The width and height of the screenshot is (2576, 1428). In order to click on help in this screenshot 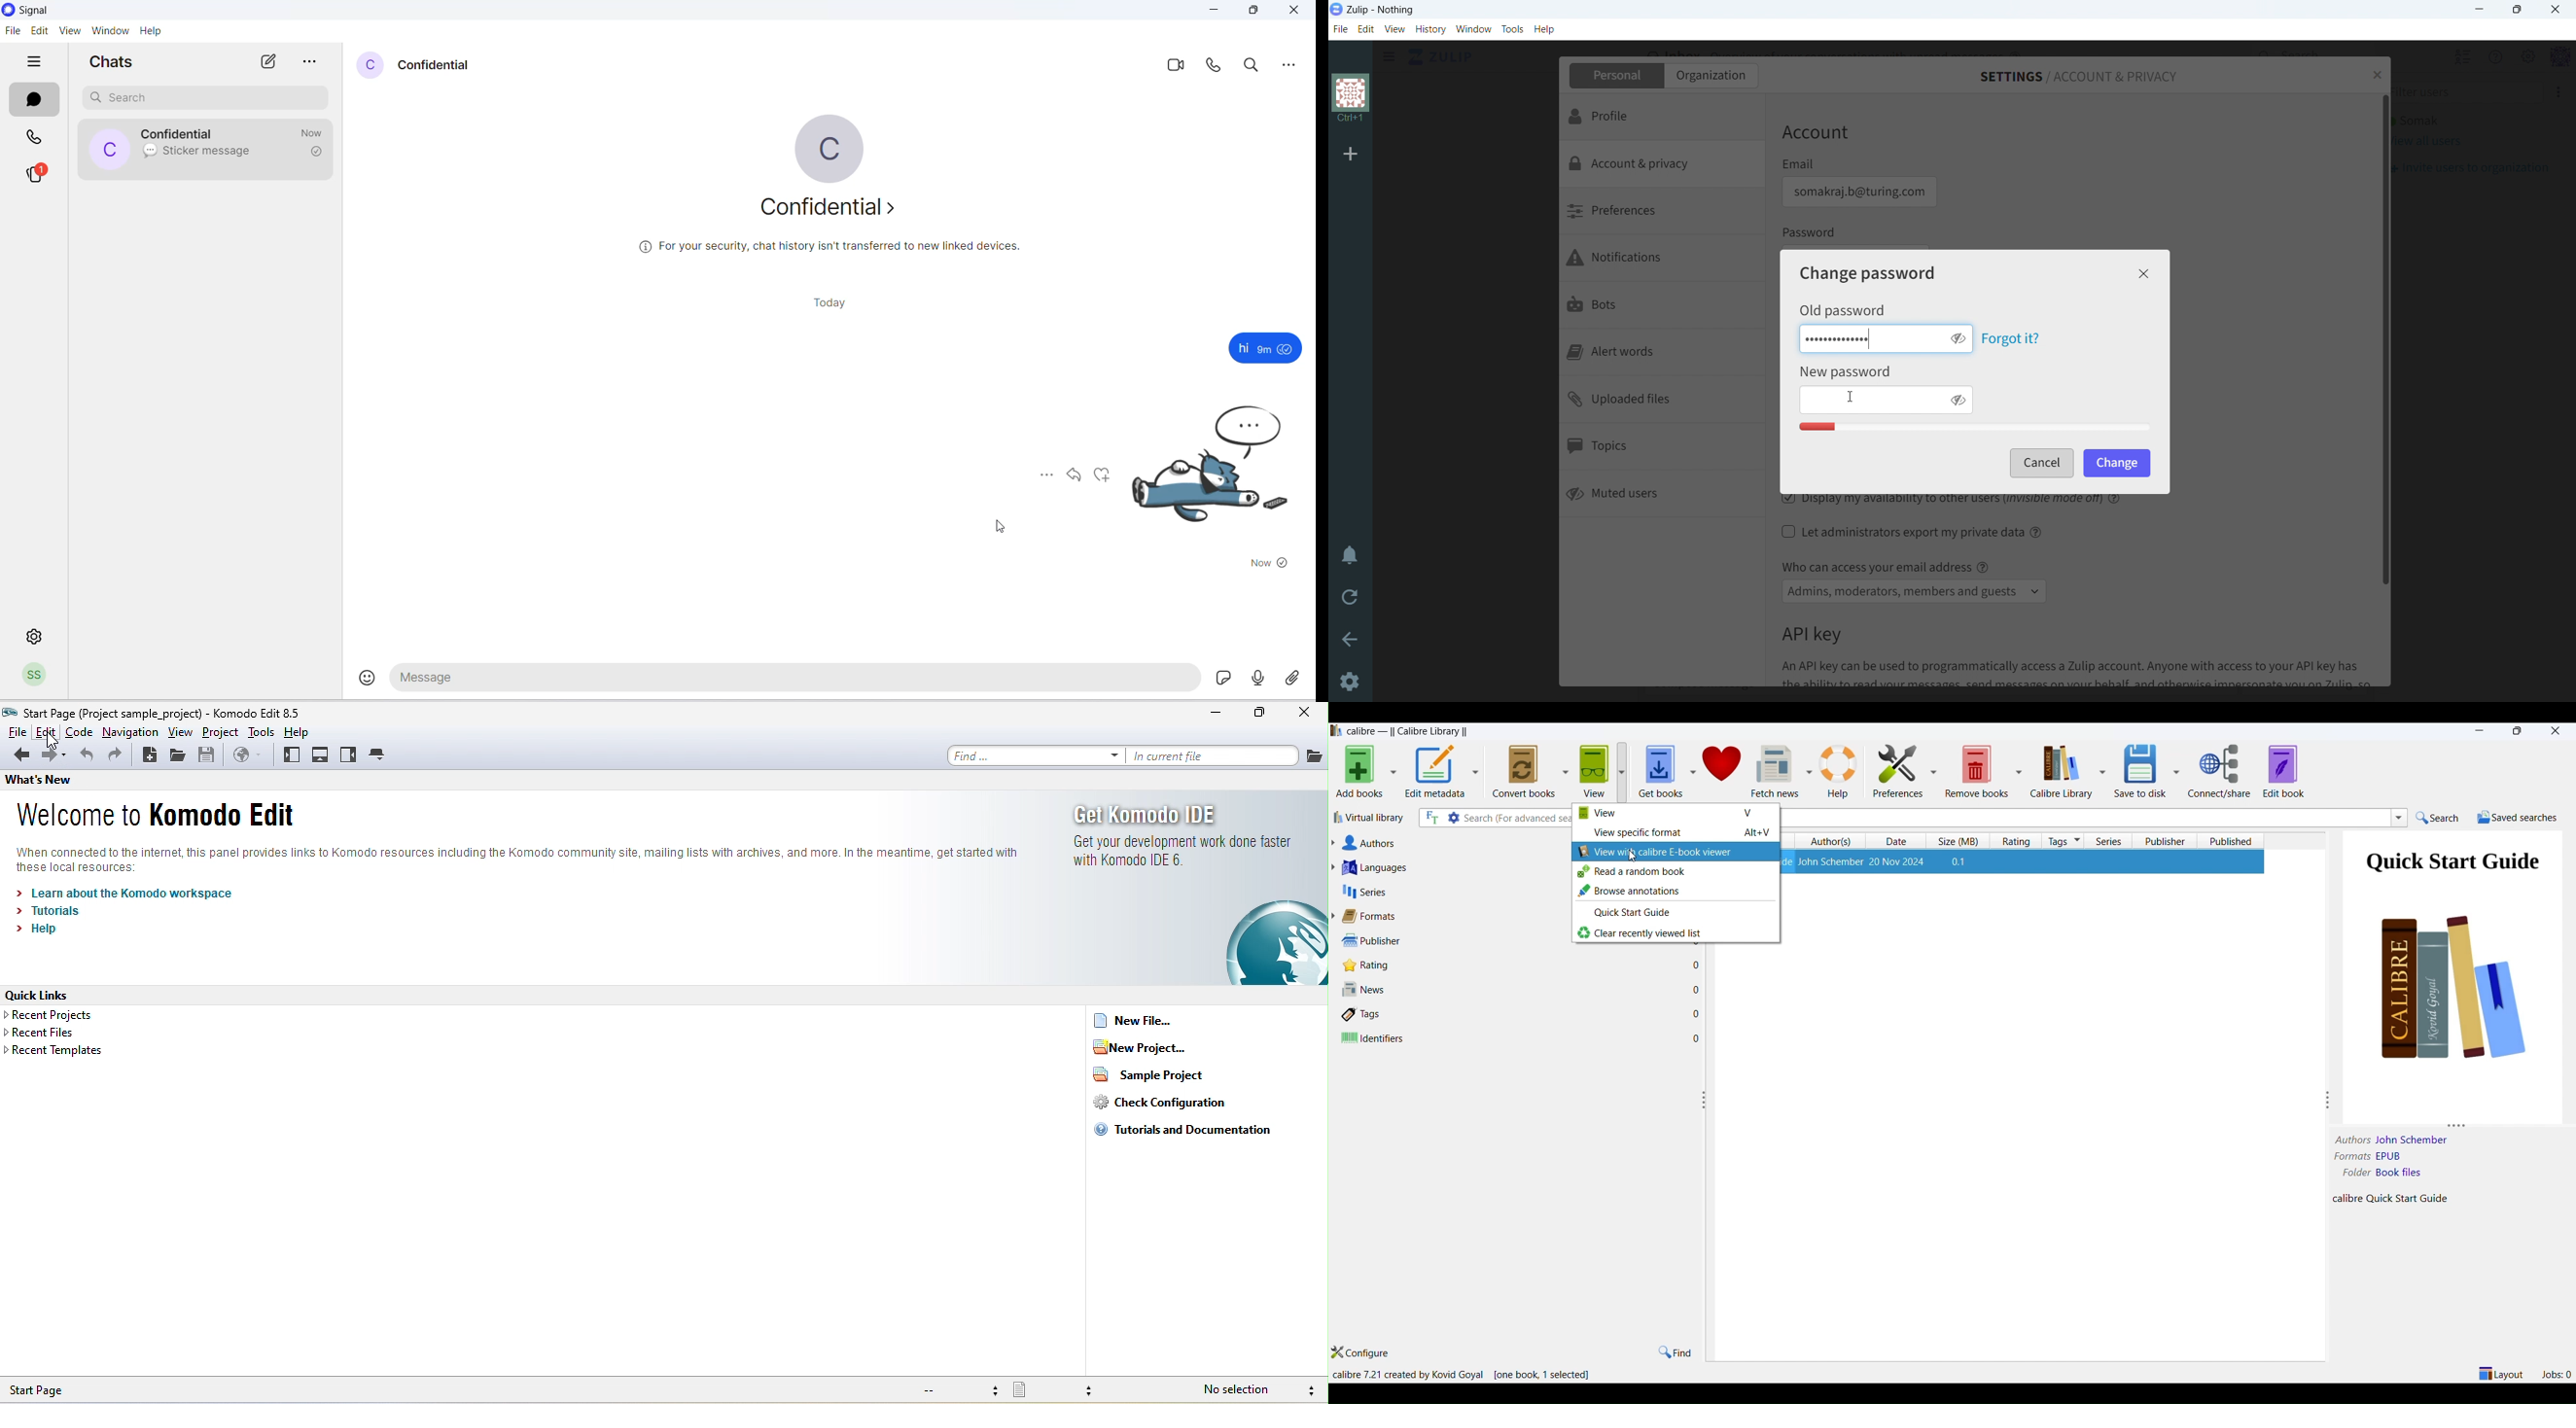, I will do `click(151, 31)`.